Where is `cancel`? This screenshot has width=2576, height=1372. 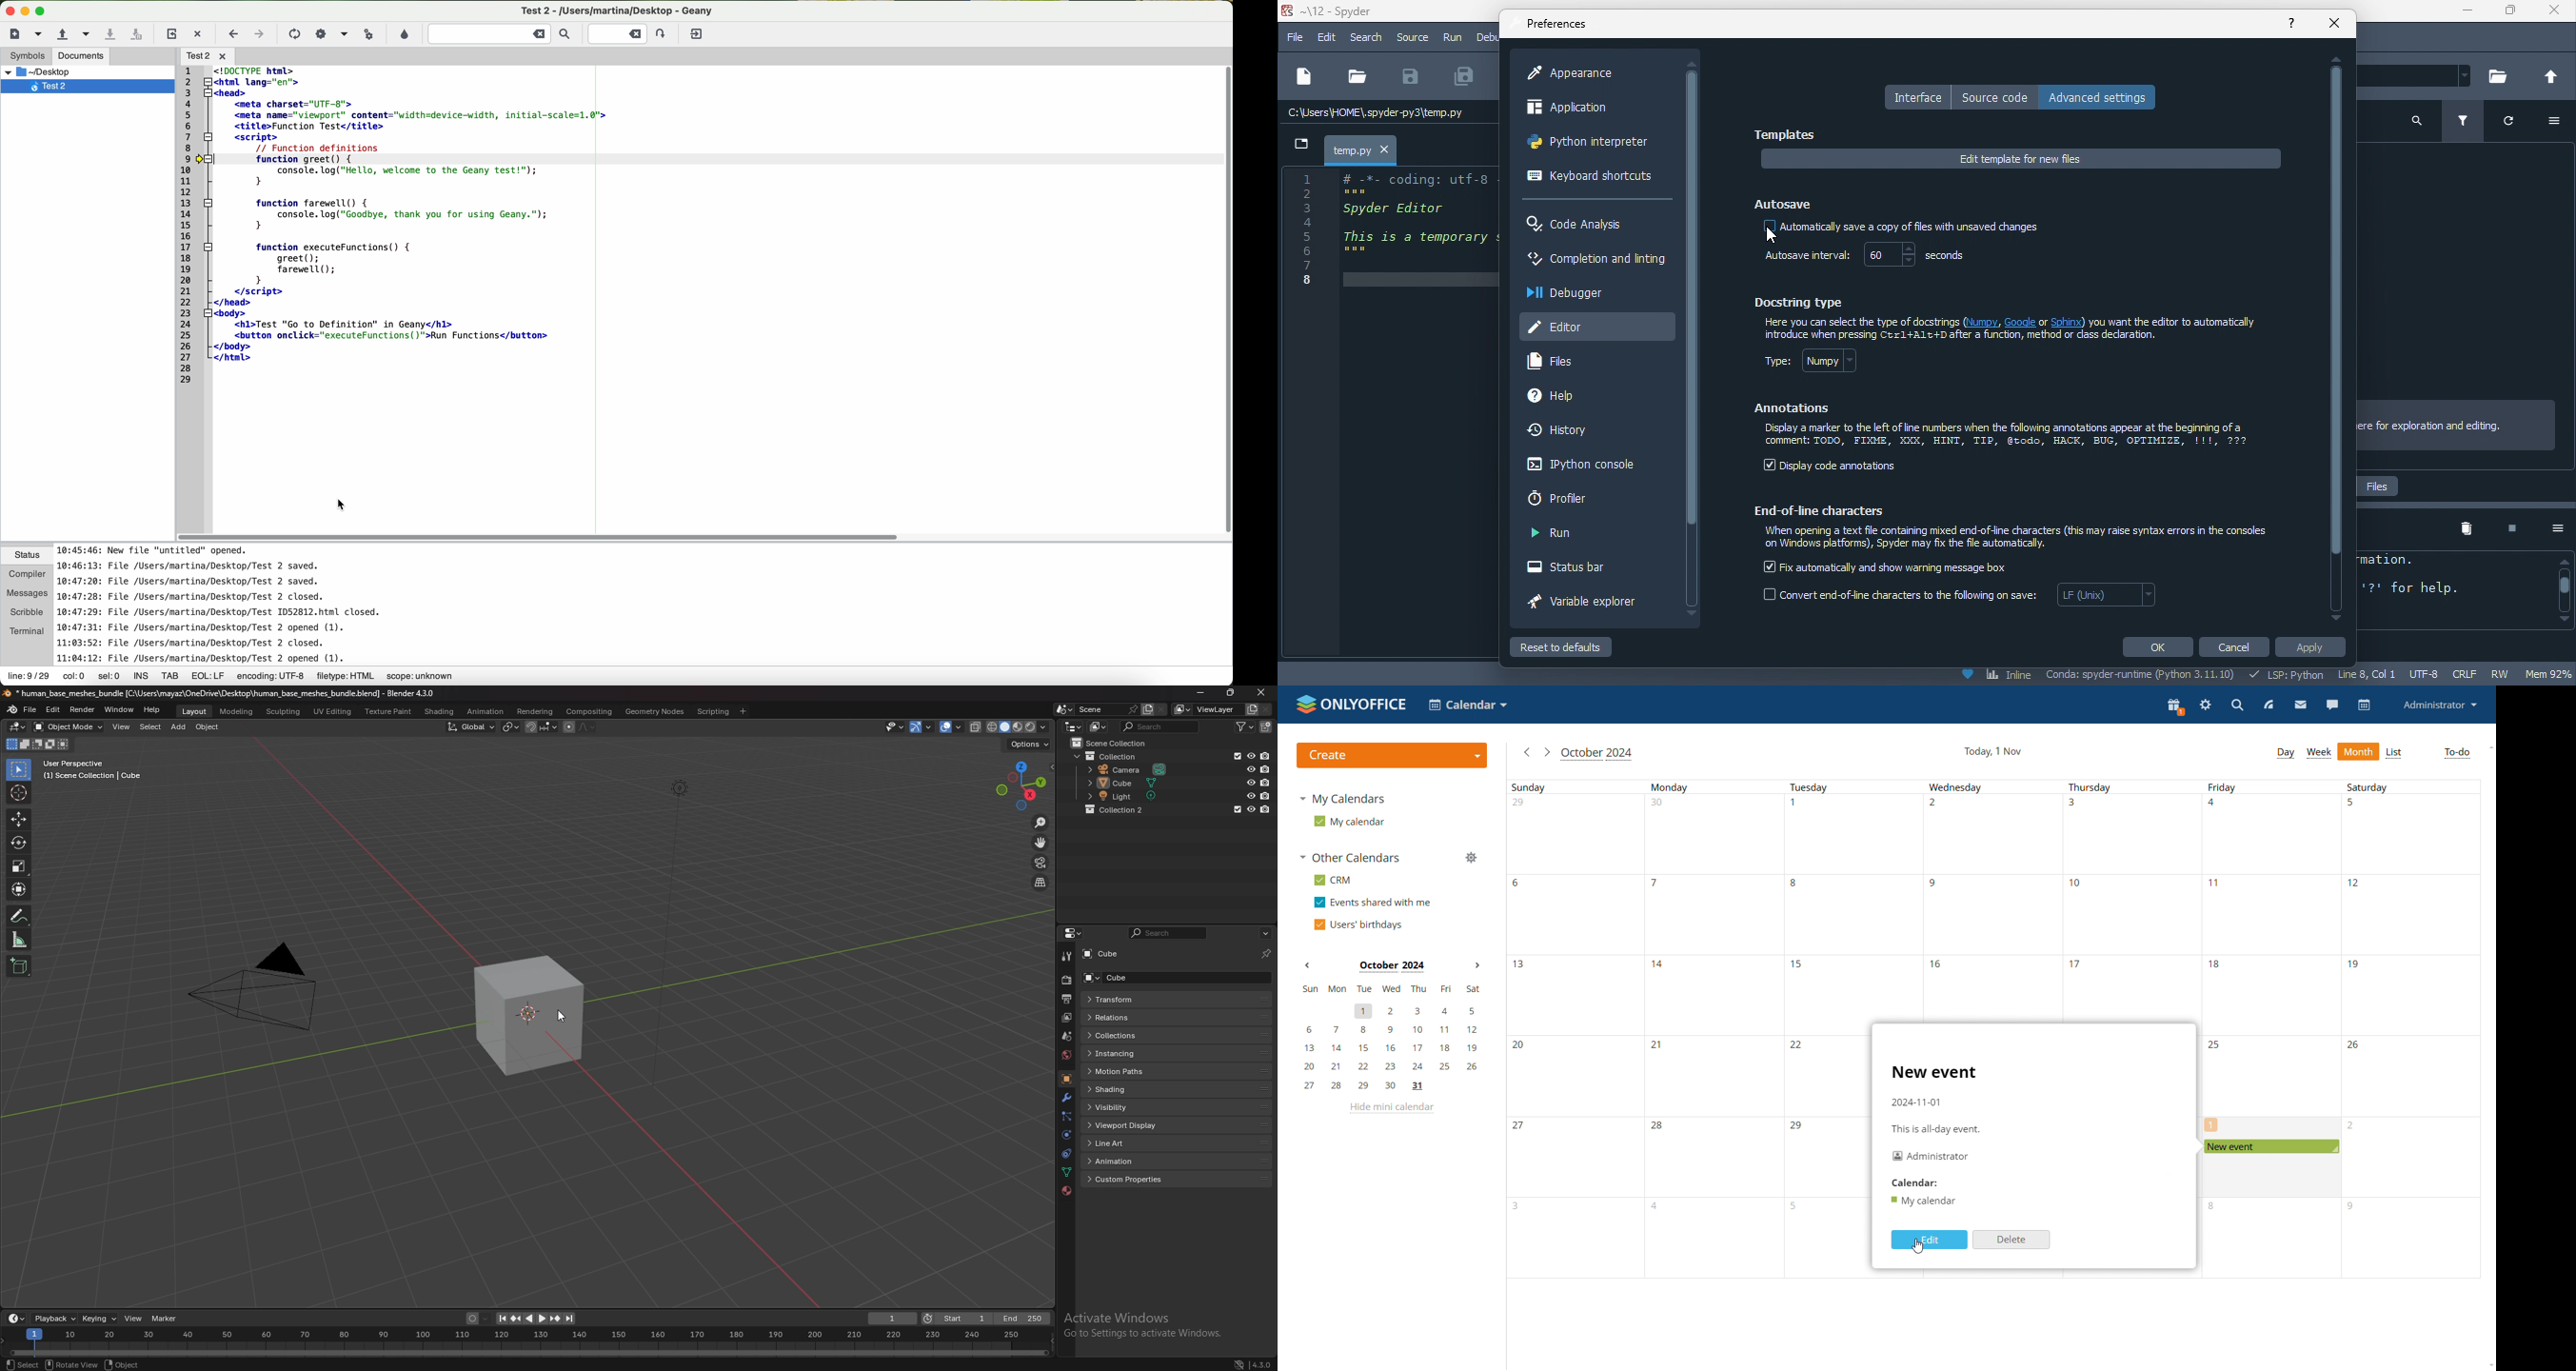
cancel is located at coordinates (2237, 647).